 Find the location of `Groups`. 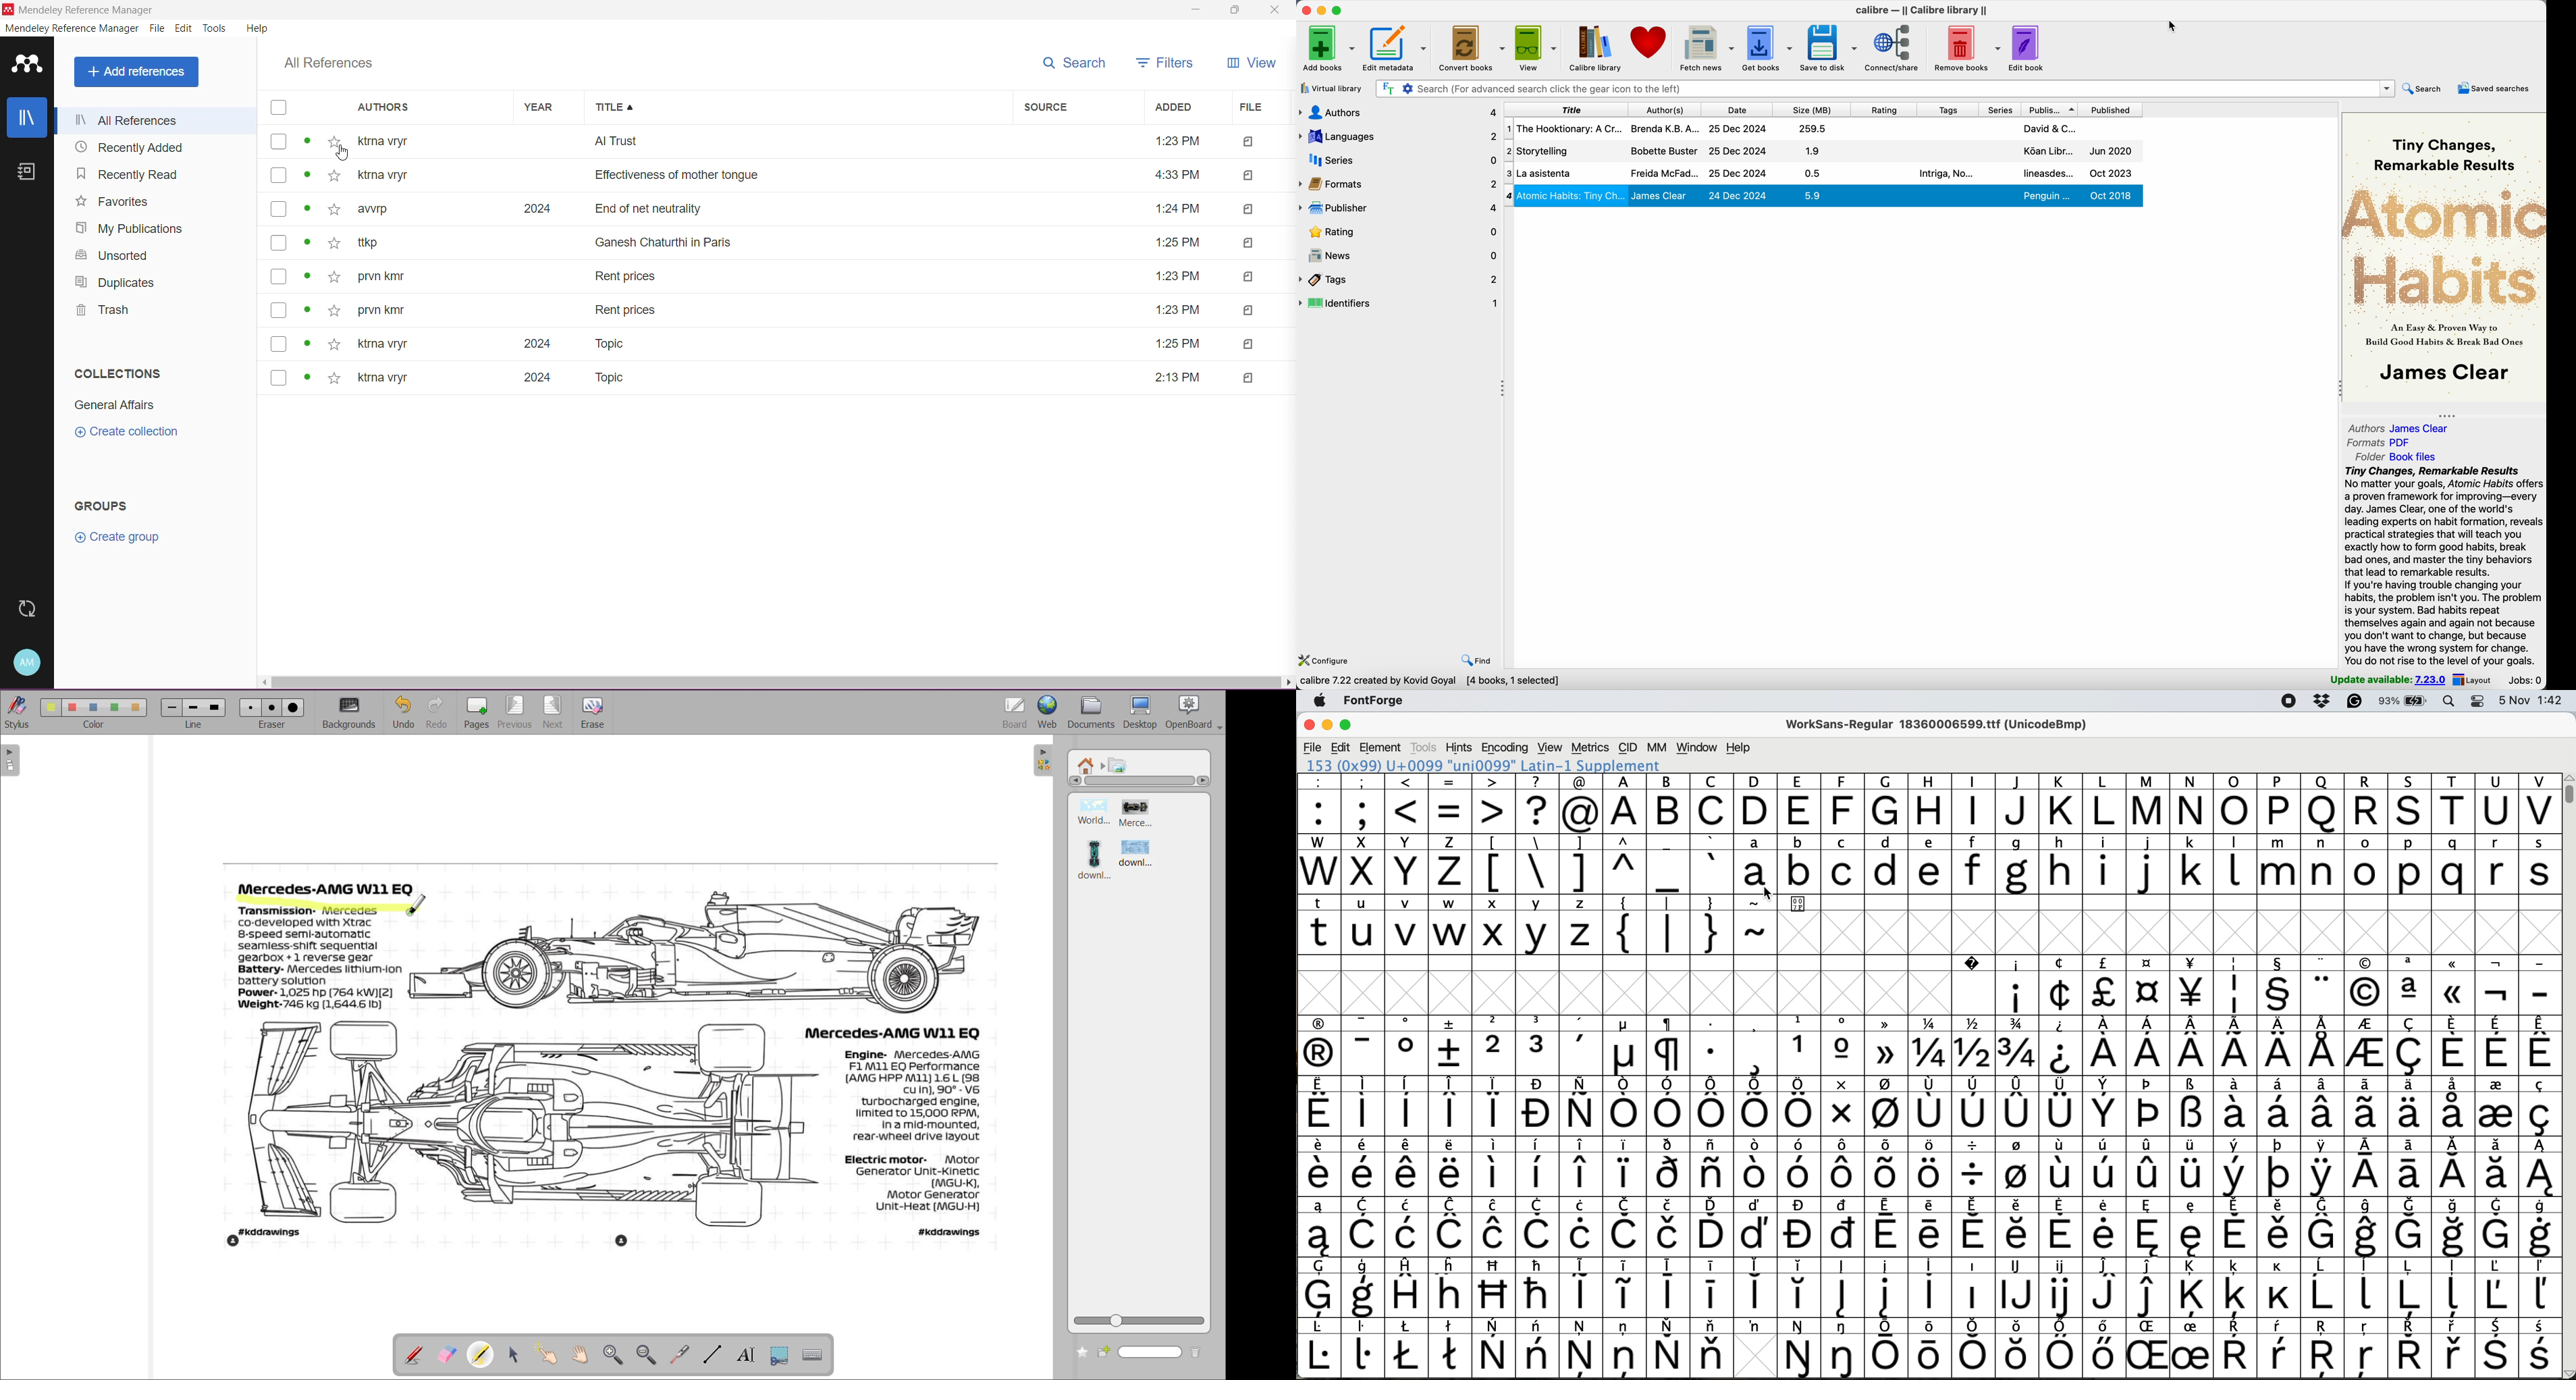

Groups is located at coordinates (98, 507).